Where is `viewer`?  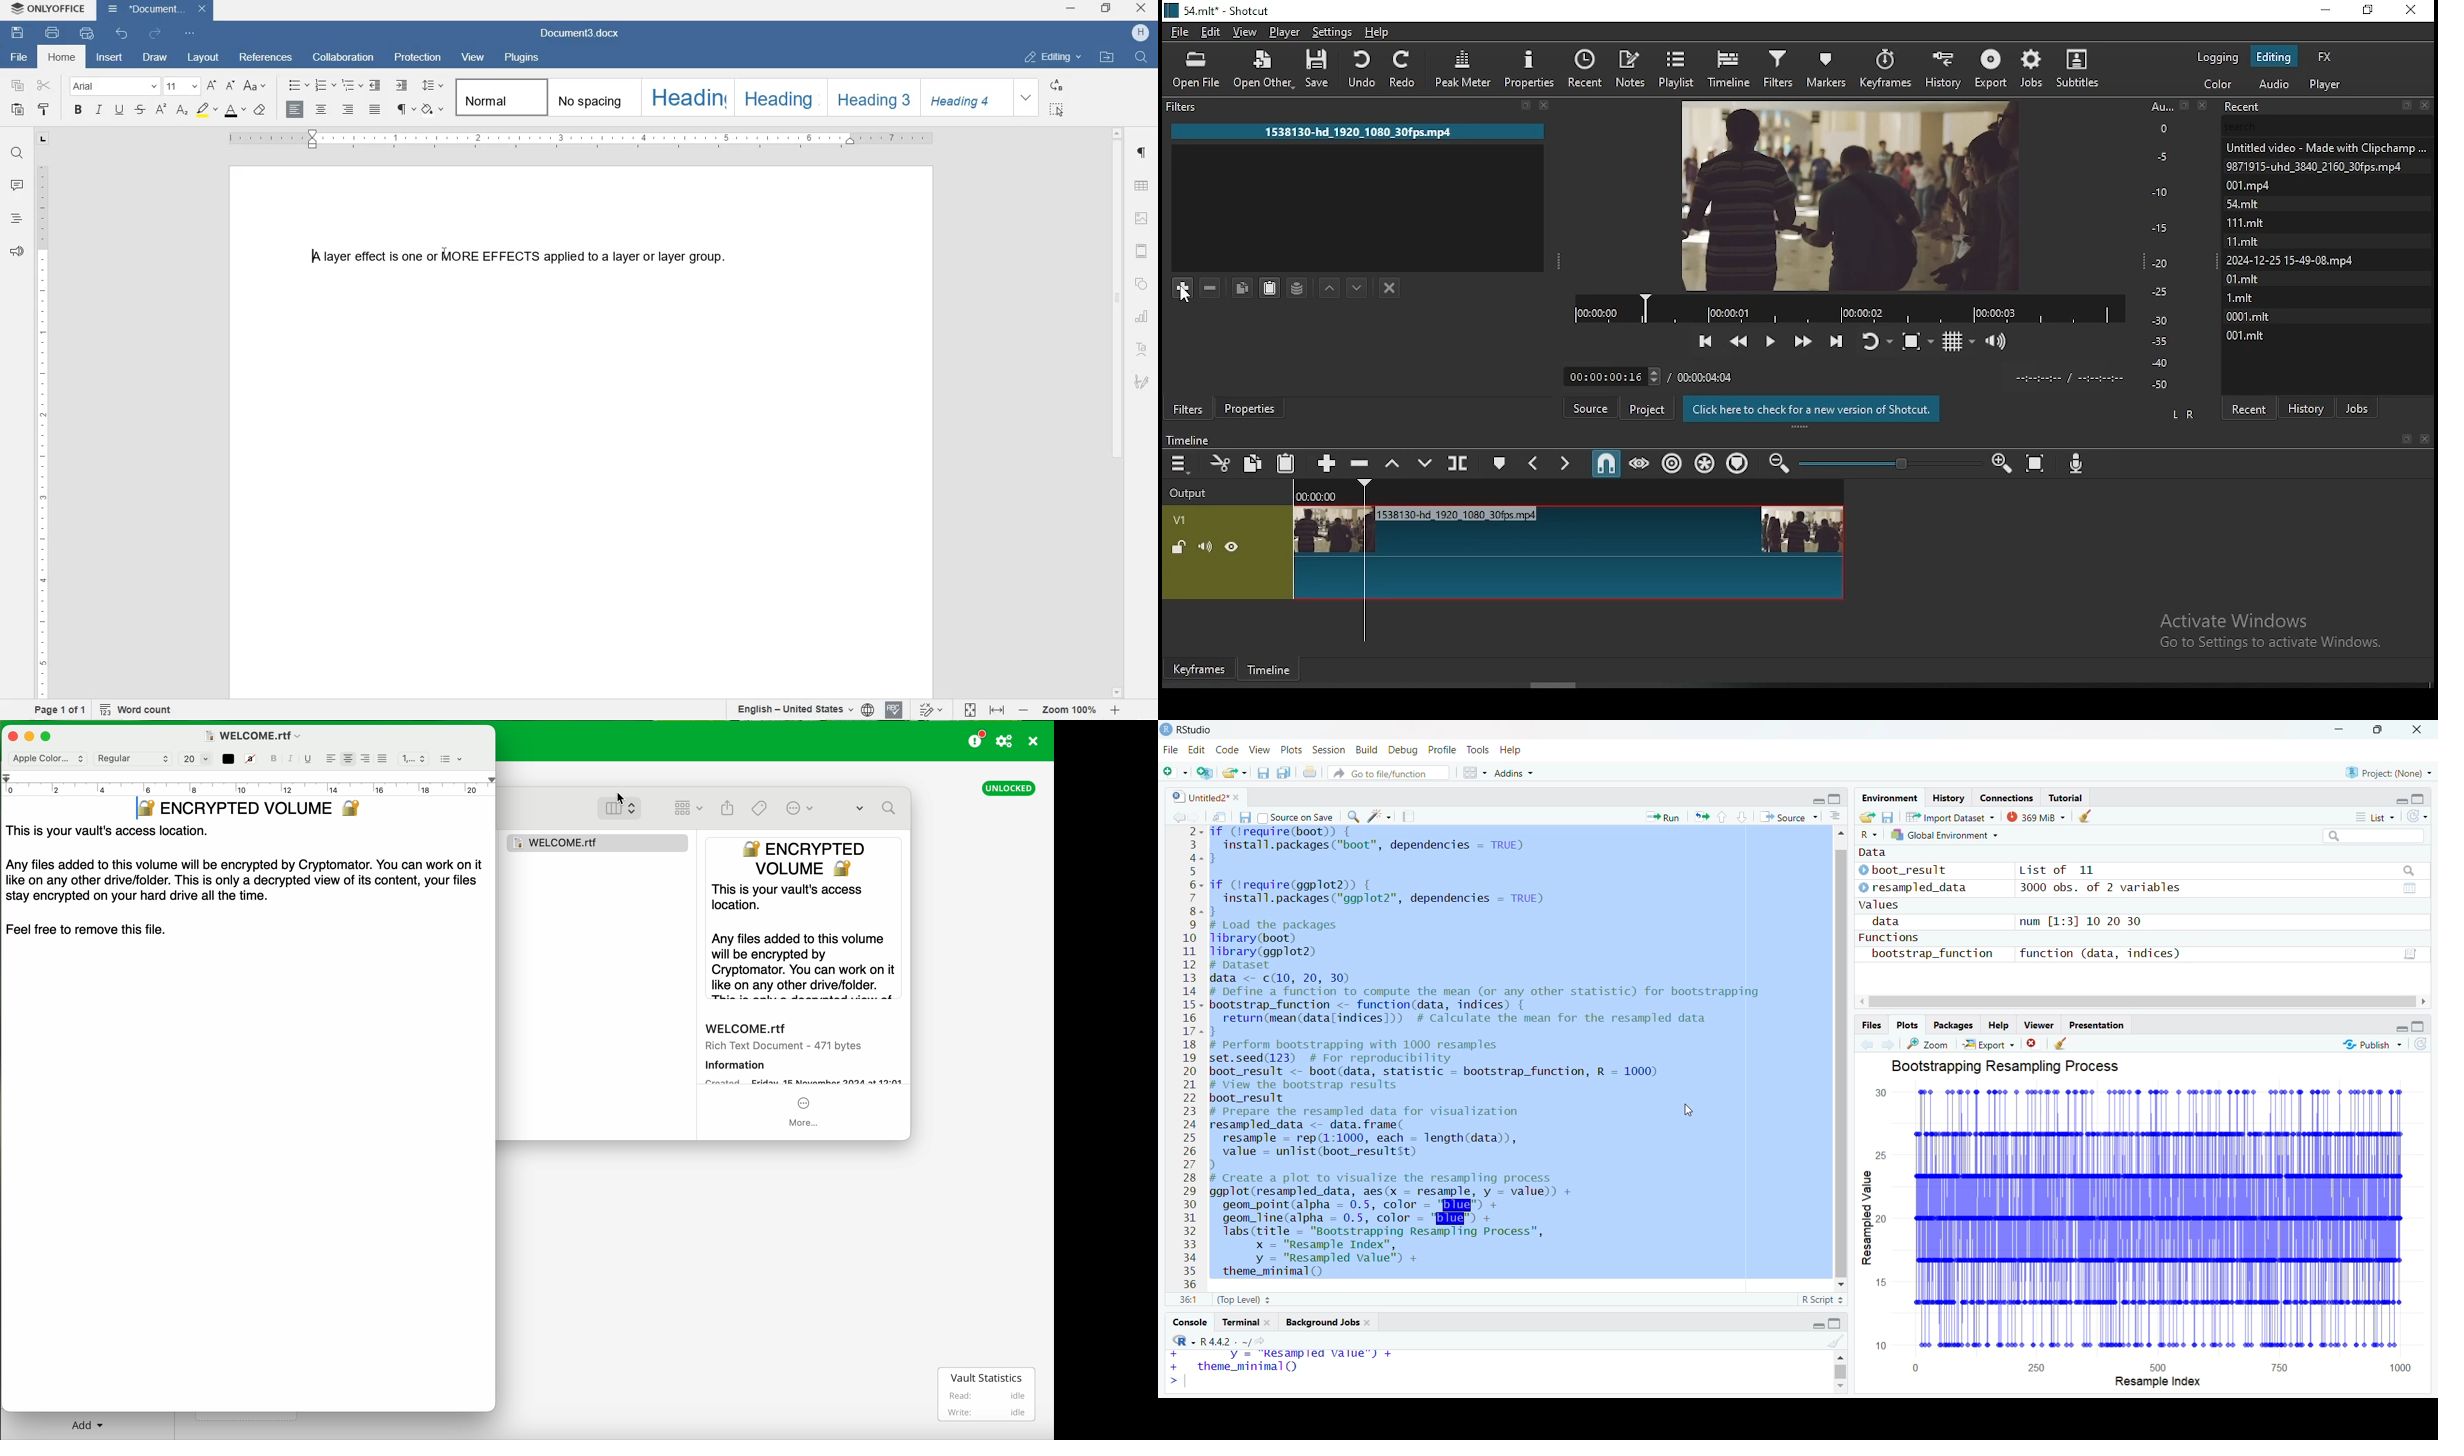 viewer is located at coordinates (2040, 1025).